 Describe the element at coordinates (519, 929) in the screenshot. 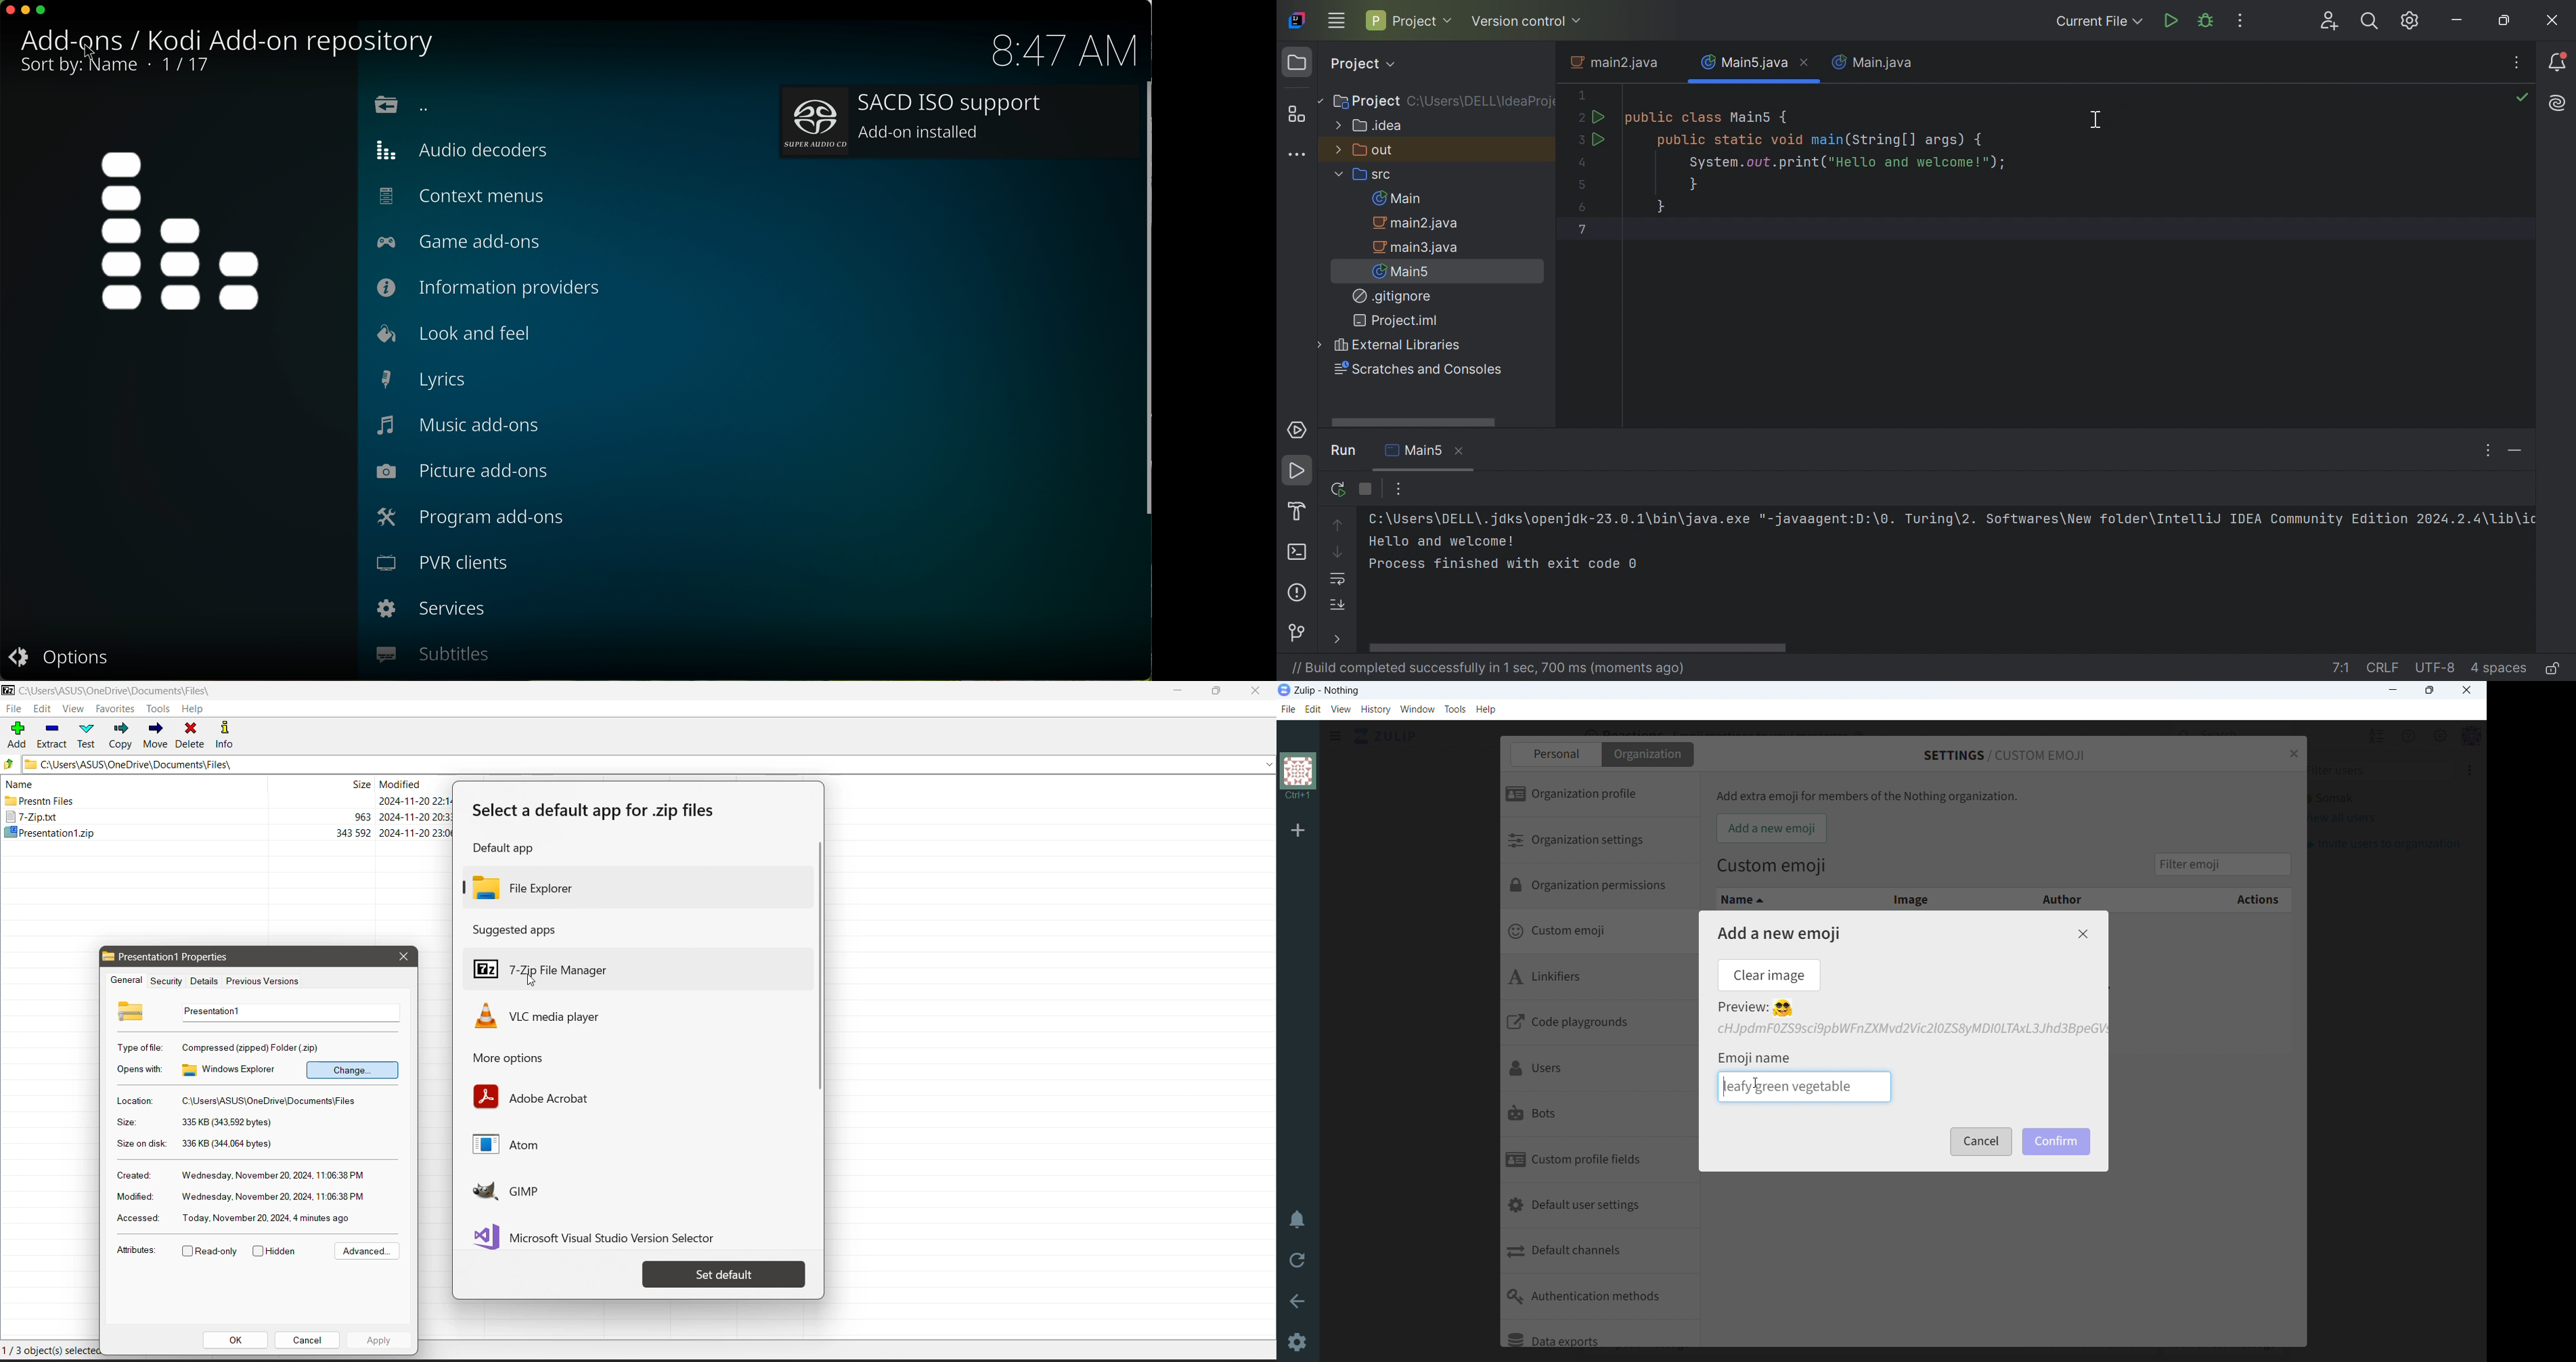

I see `Suggested apps` at that location.